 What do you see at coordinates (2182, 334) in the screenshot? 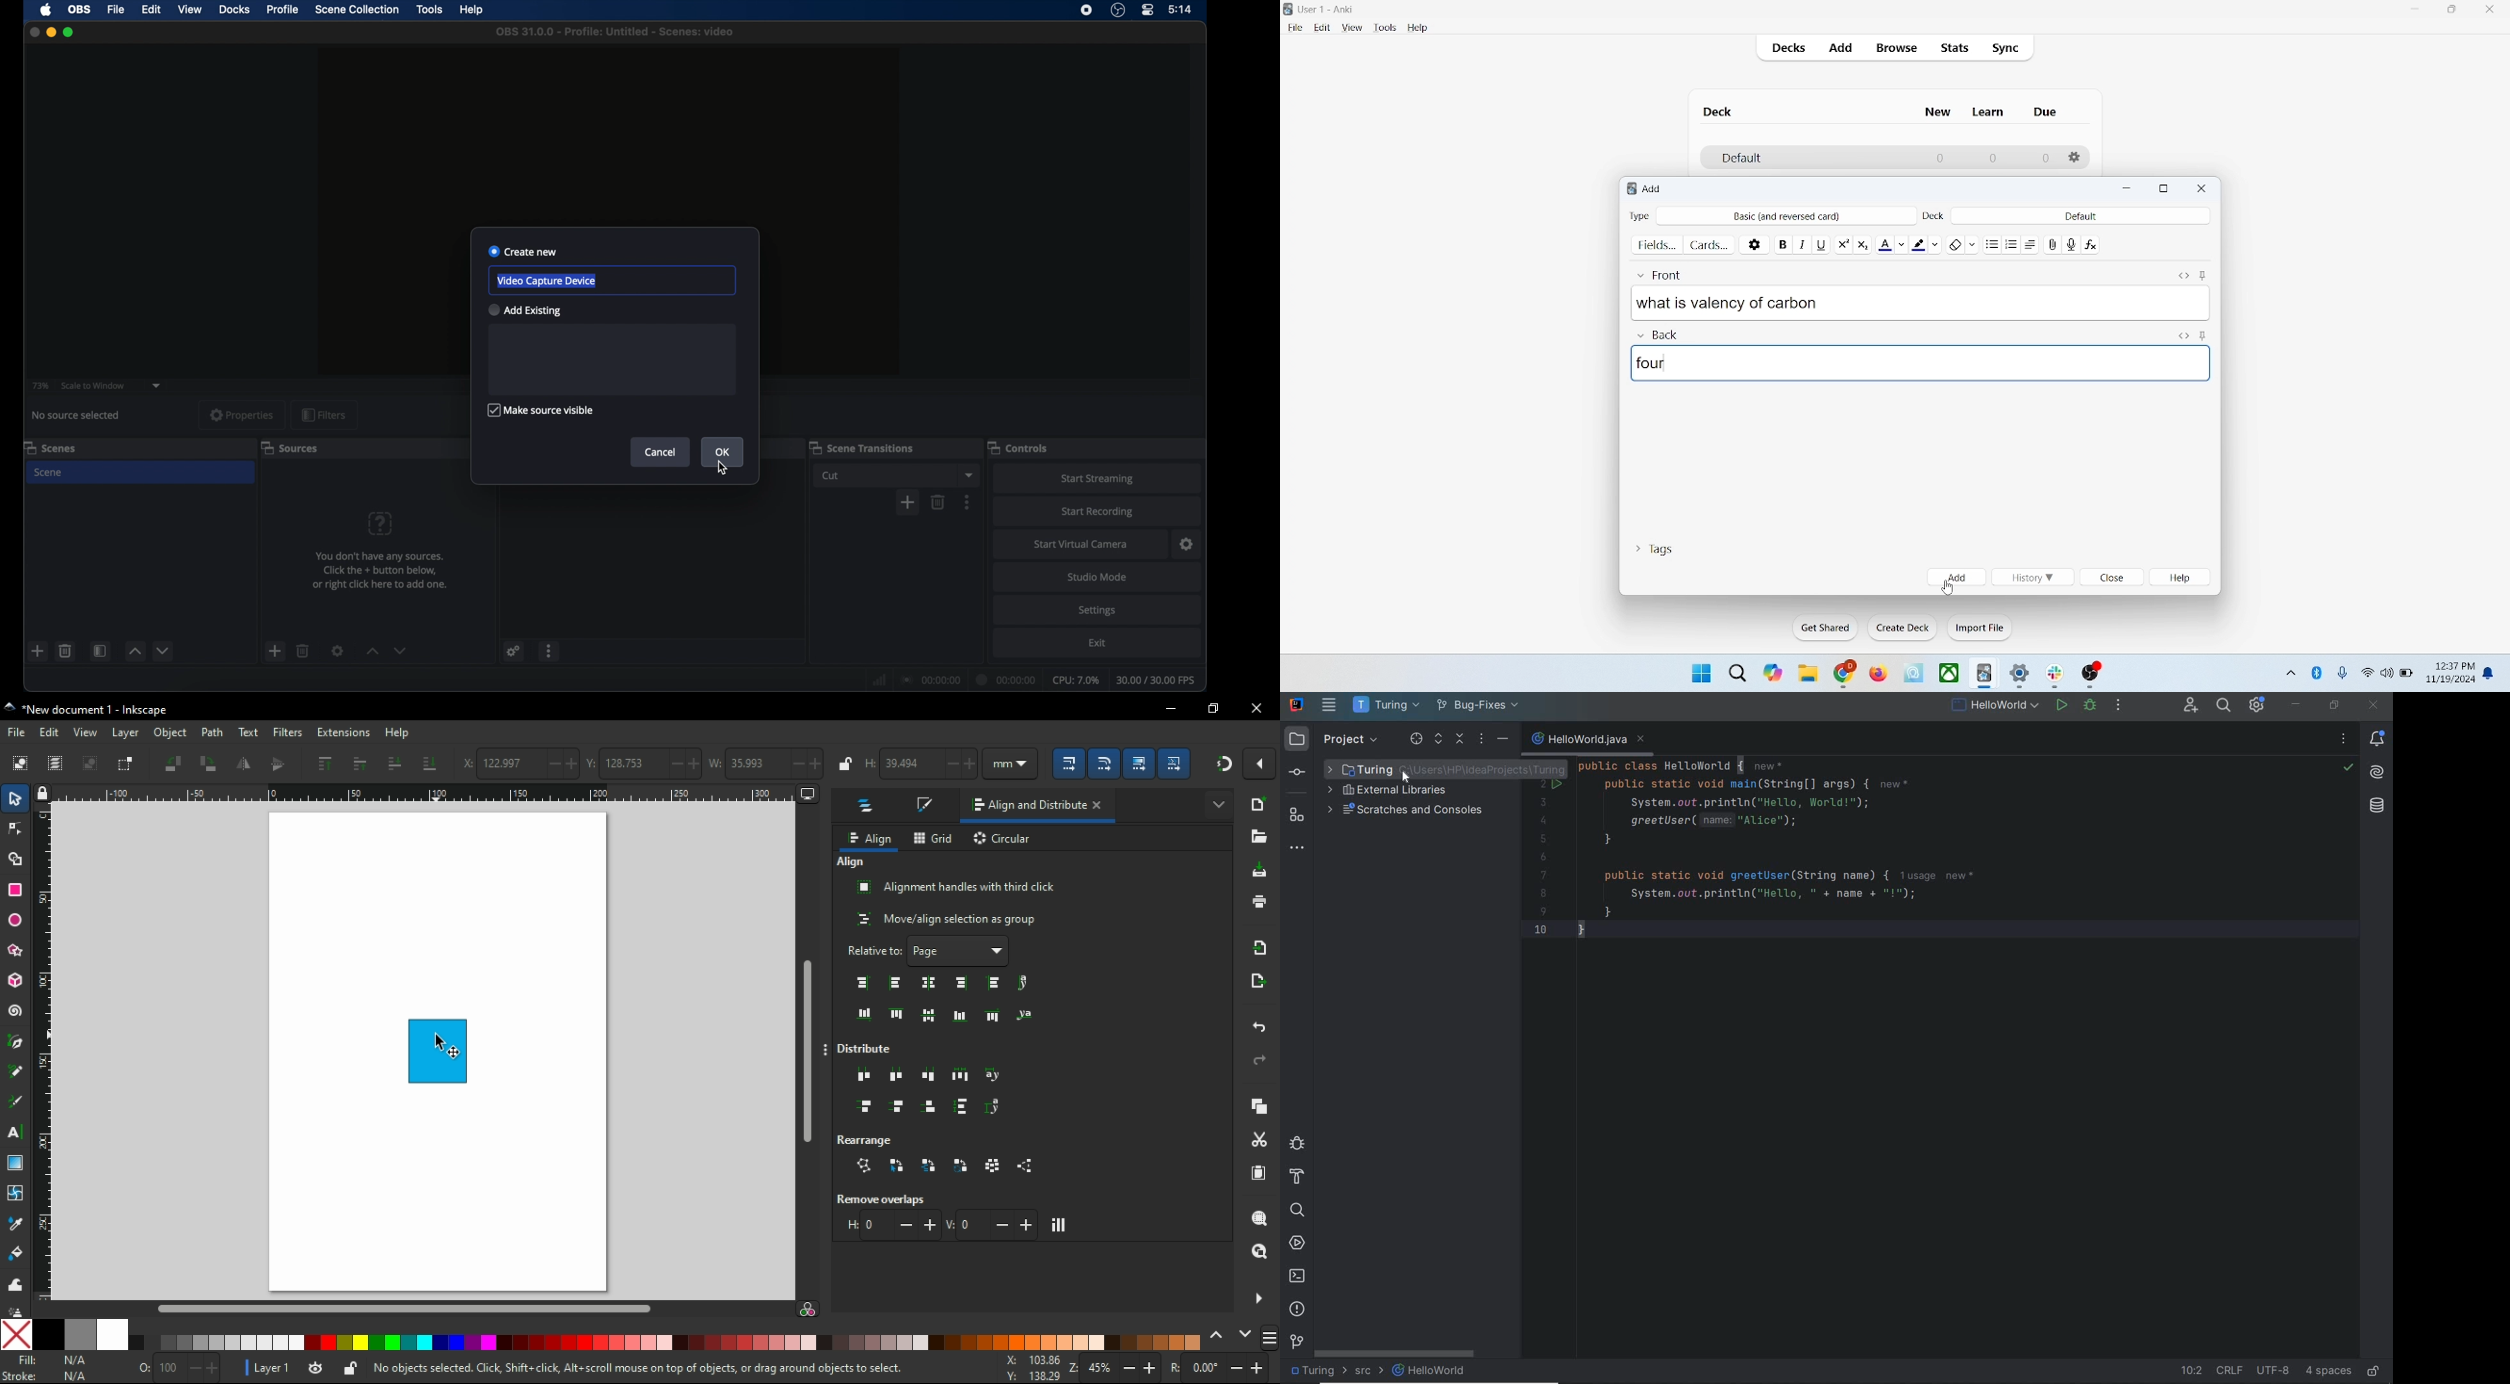
I see `HTML editor` at bounding box center [2182, 334].